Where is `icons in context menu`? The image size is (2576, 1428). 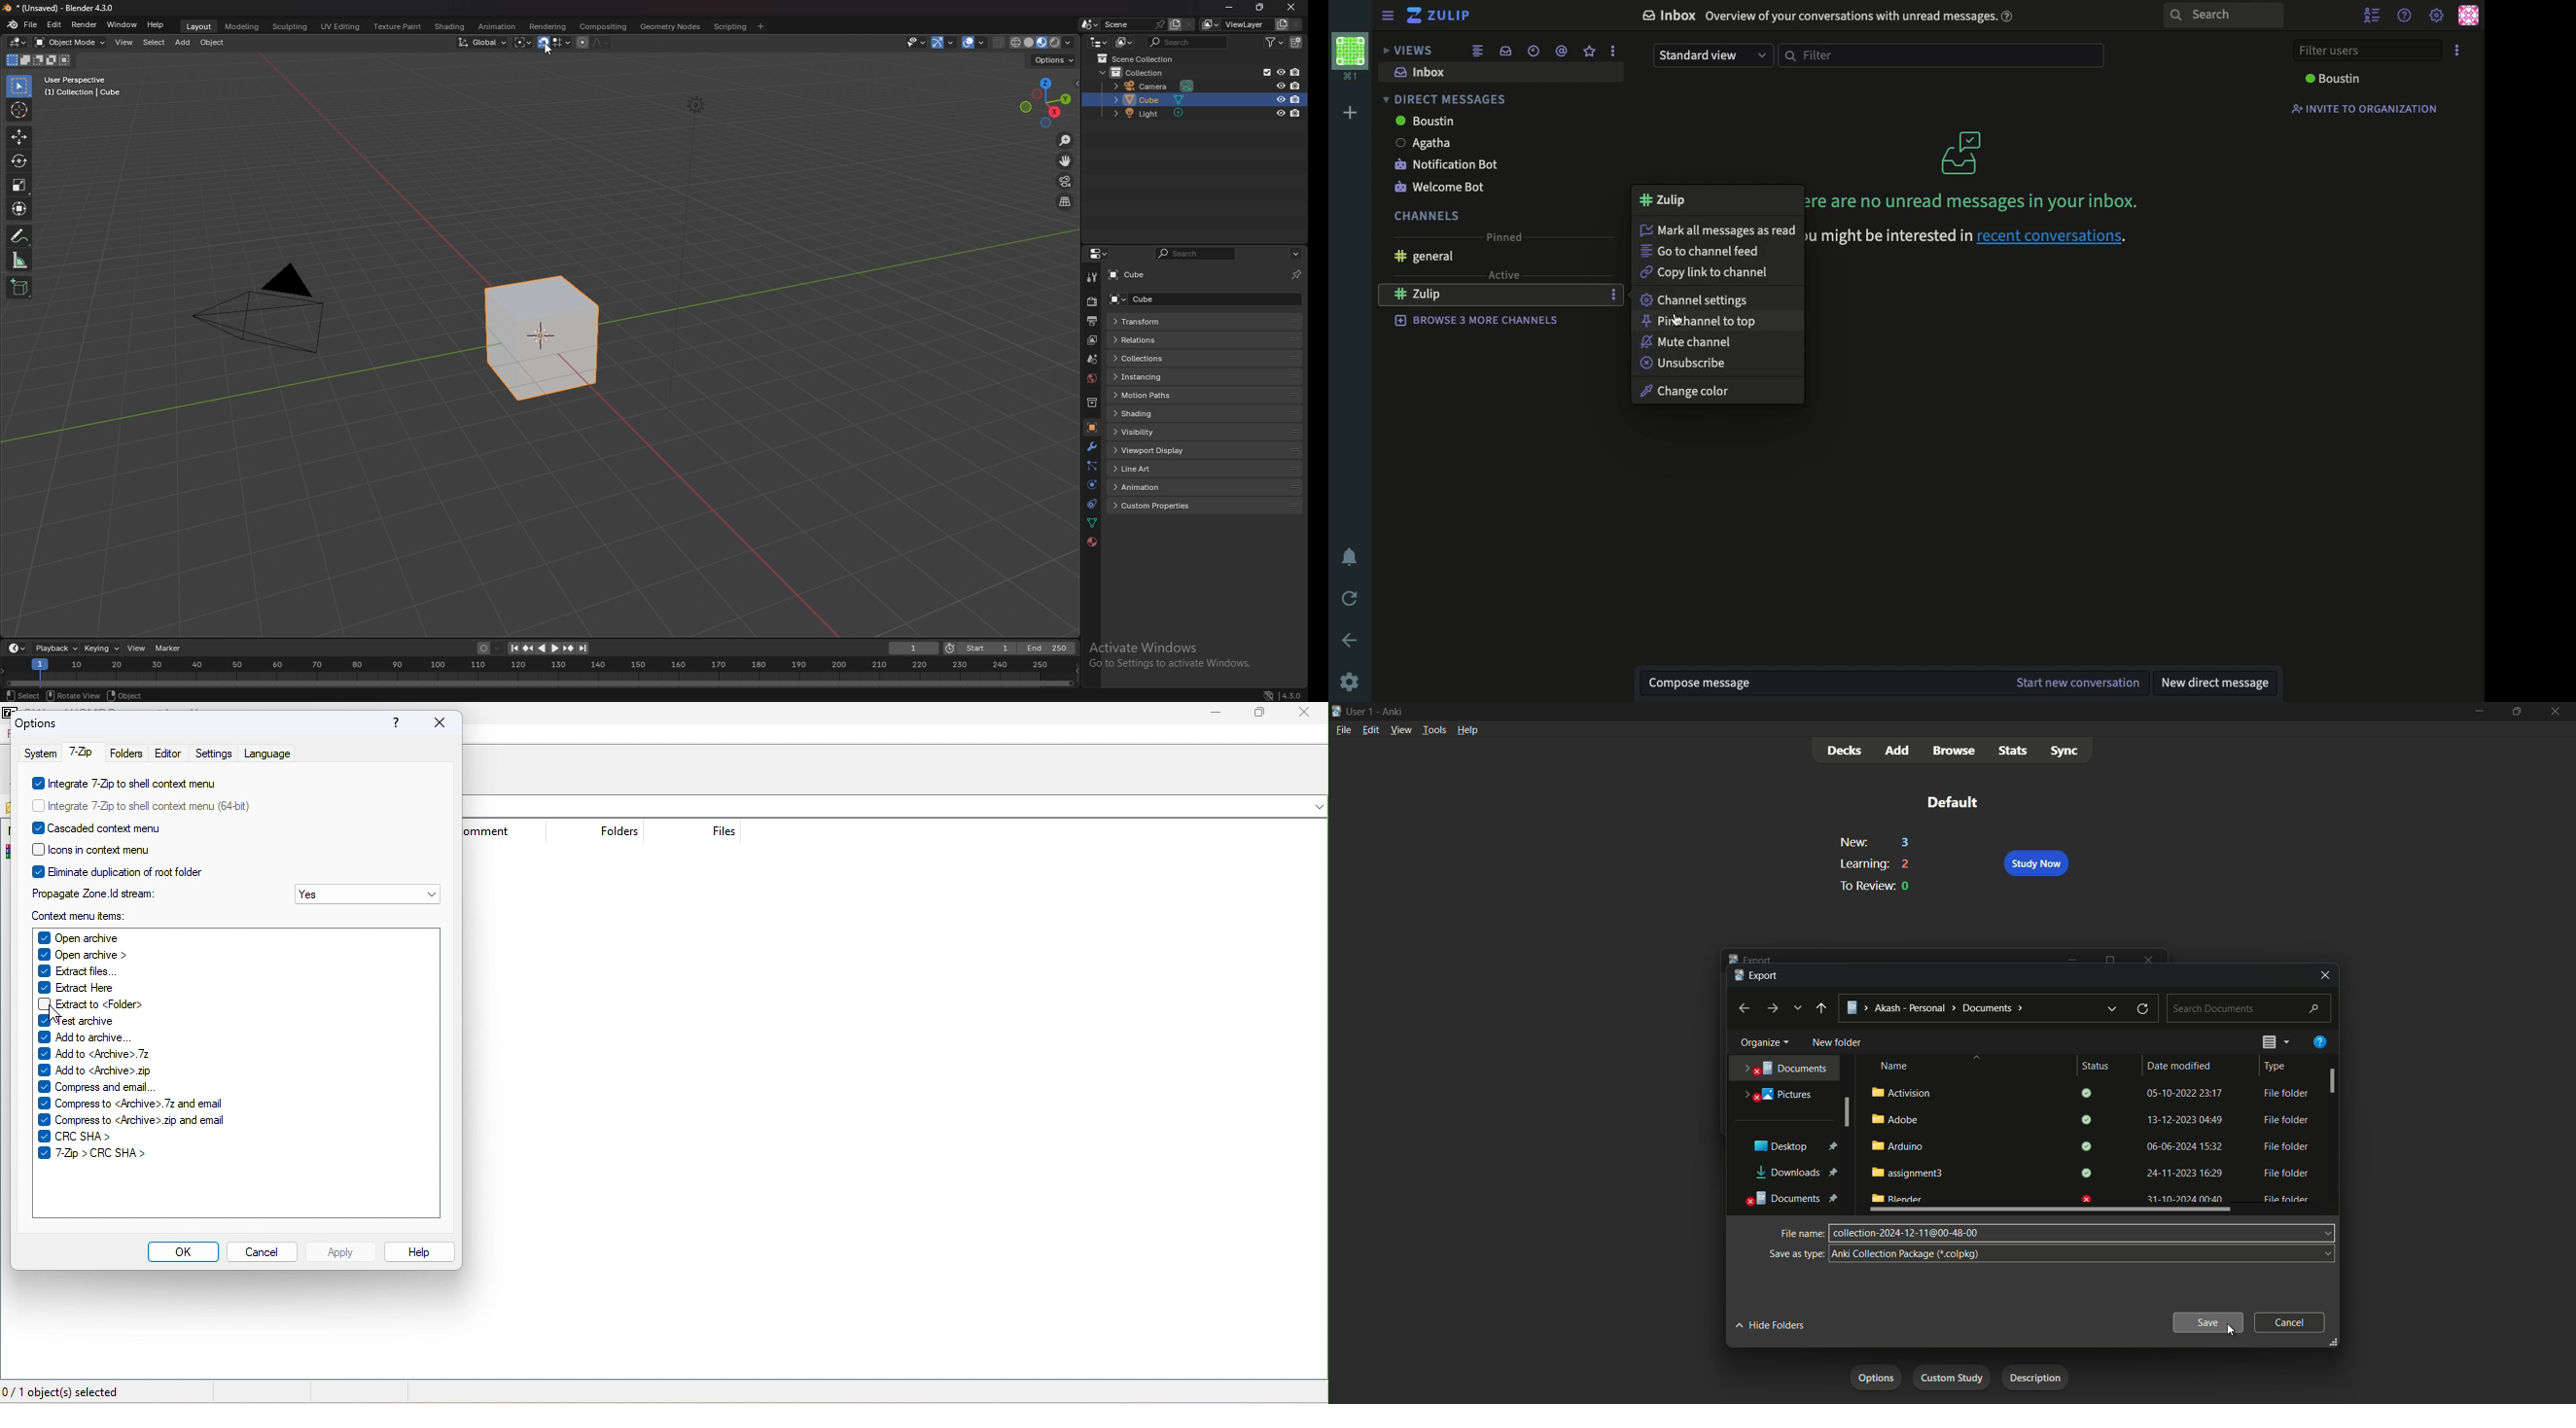 icons in context menu is located at coordinates (108, 848).